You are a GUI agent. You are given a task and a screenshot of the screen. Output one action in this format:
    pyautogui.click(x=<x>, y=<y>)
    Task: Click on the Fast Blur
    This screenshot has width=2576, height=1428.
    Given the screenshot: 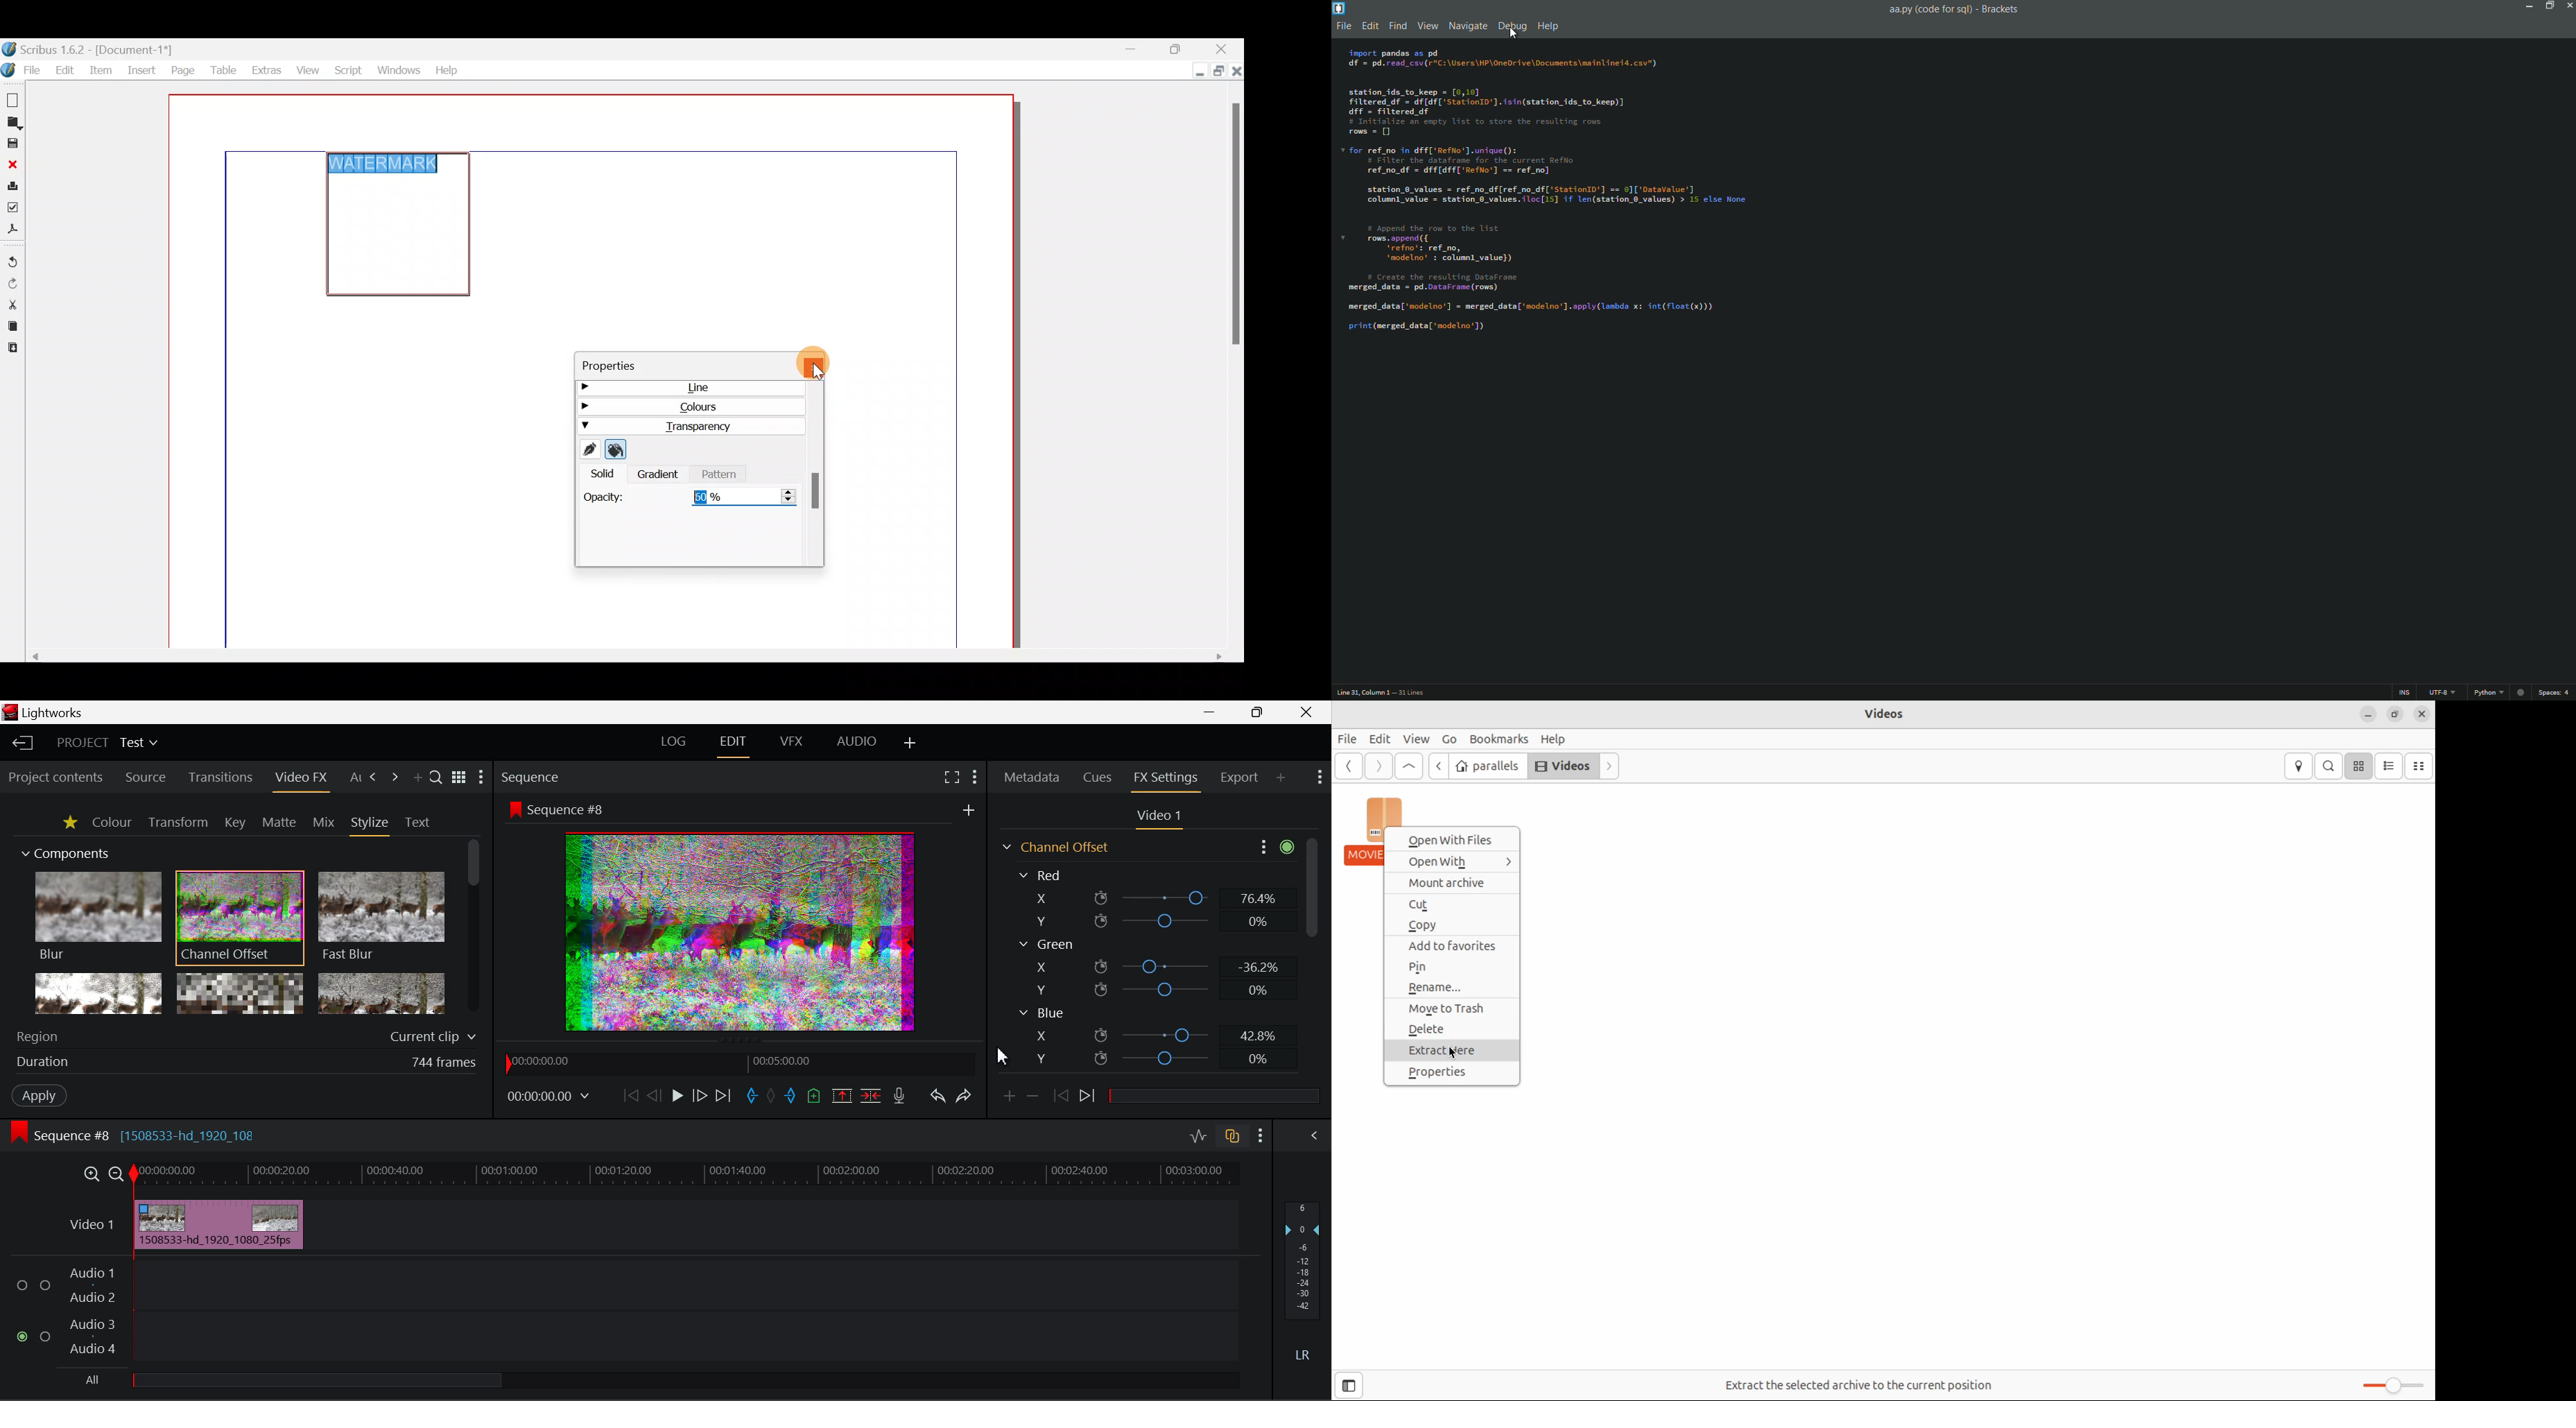 What is the action you would take?
    pyautogui.click(x=382, y=917)
    